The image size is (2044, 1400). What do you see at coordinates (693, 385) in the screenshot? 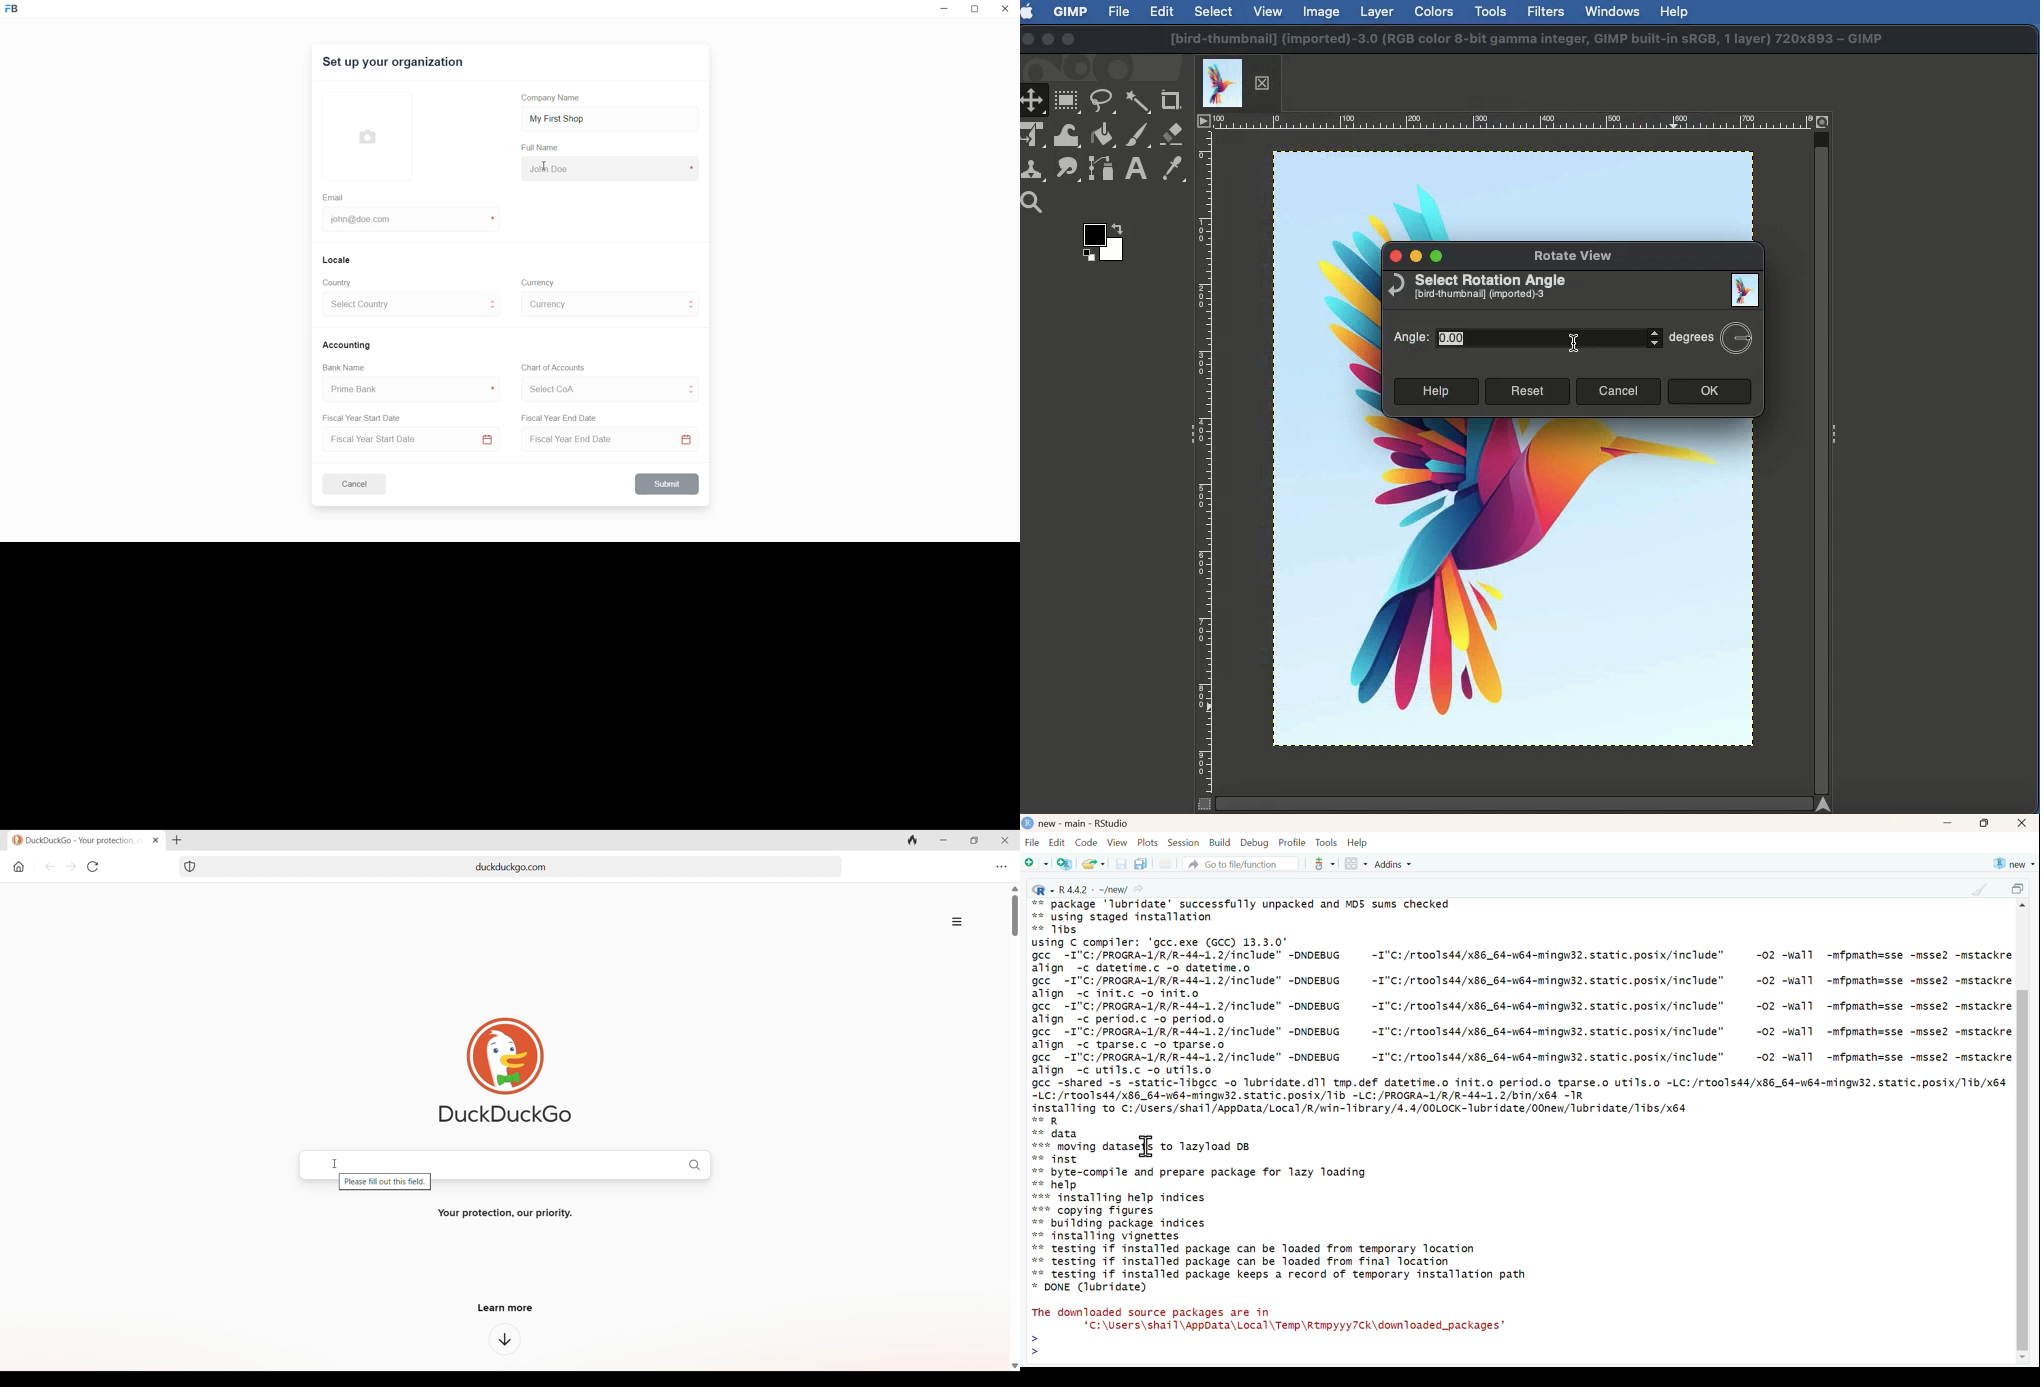
I see `move to above CoA` at bounding box center [693, 385].